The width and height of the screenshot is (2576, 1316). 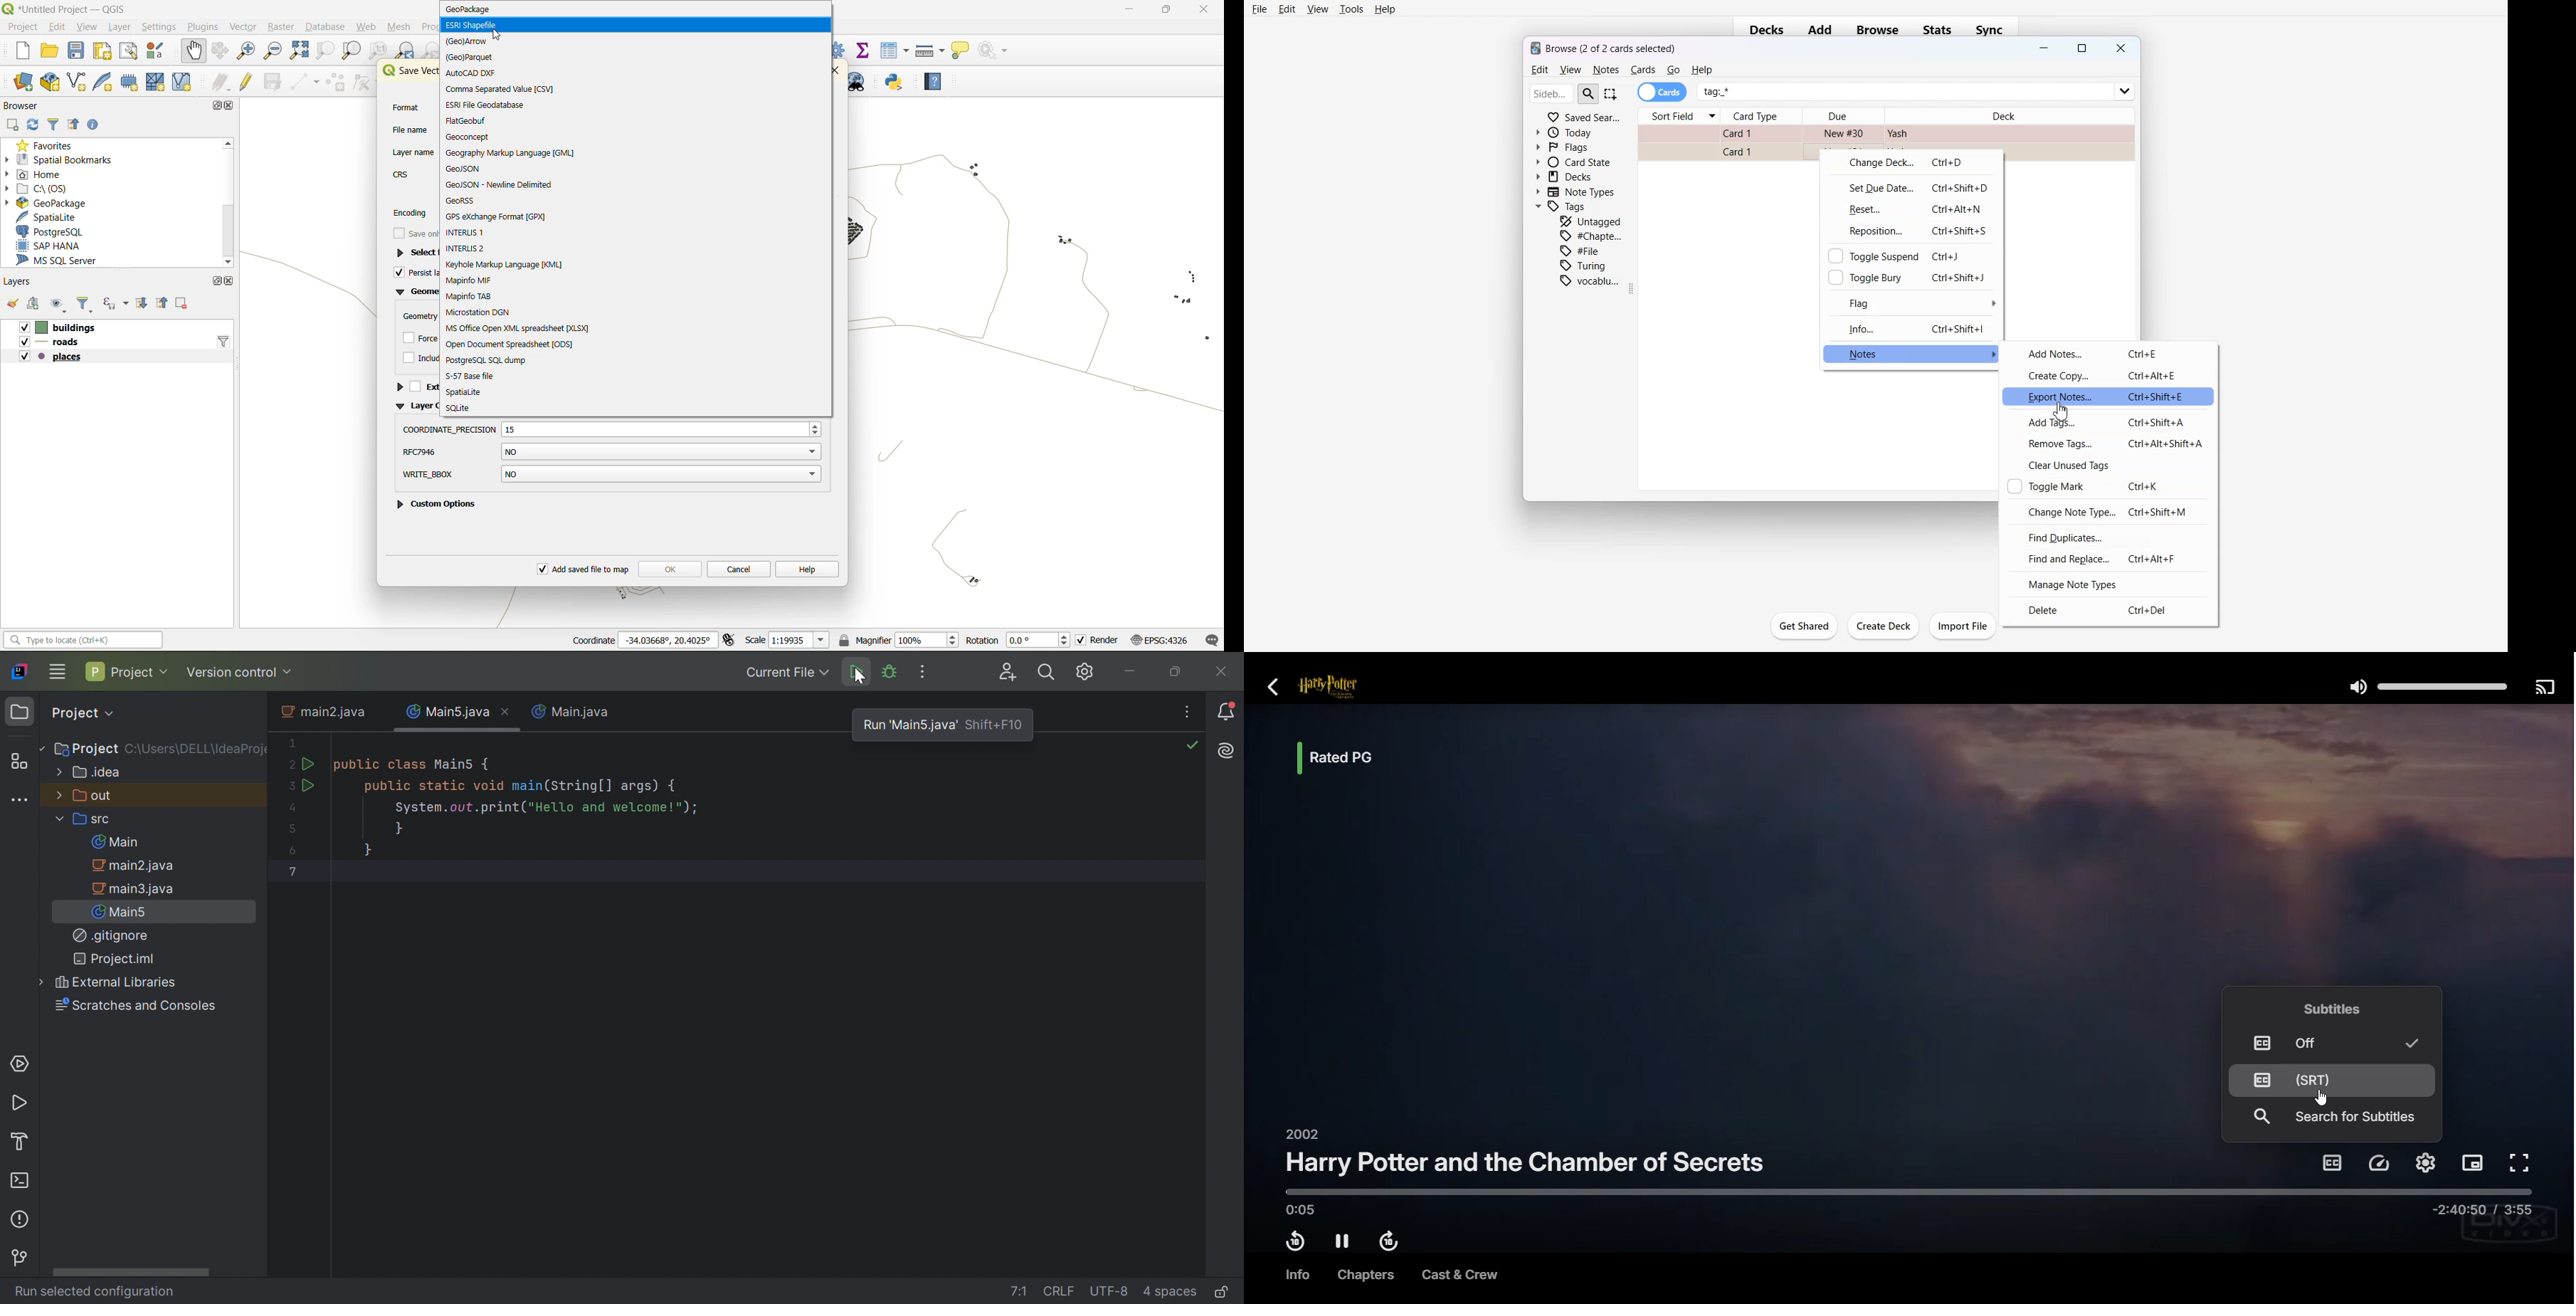 I want to click on Clear Unused Tags, so click(x=2108, y=465).